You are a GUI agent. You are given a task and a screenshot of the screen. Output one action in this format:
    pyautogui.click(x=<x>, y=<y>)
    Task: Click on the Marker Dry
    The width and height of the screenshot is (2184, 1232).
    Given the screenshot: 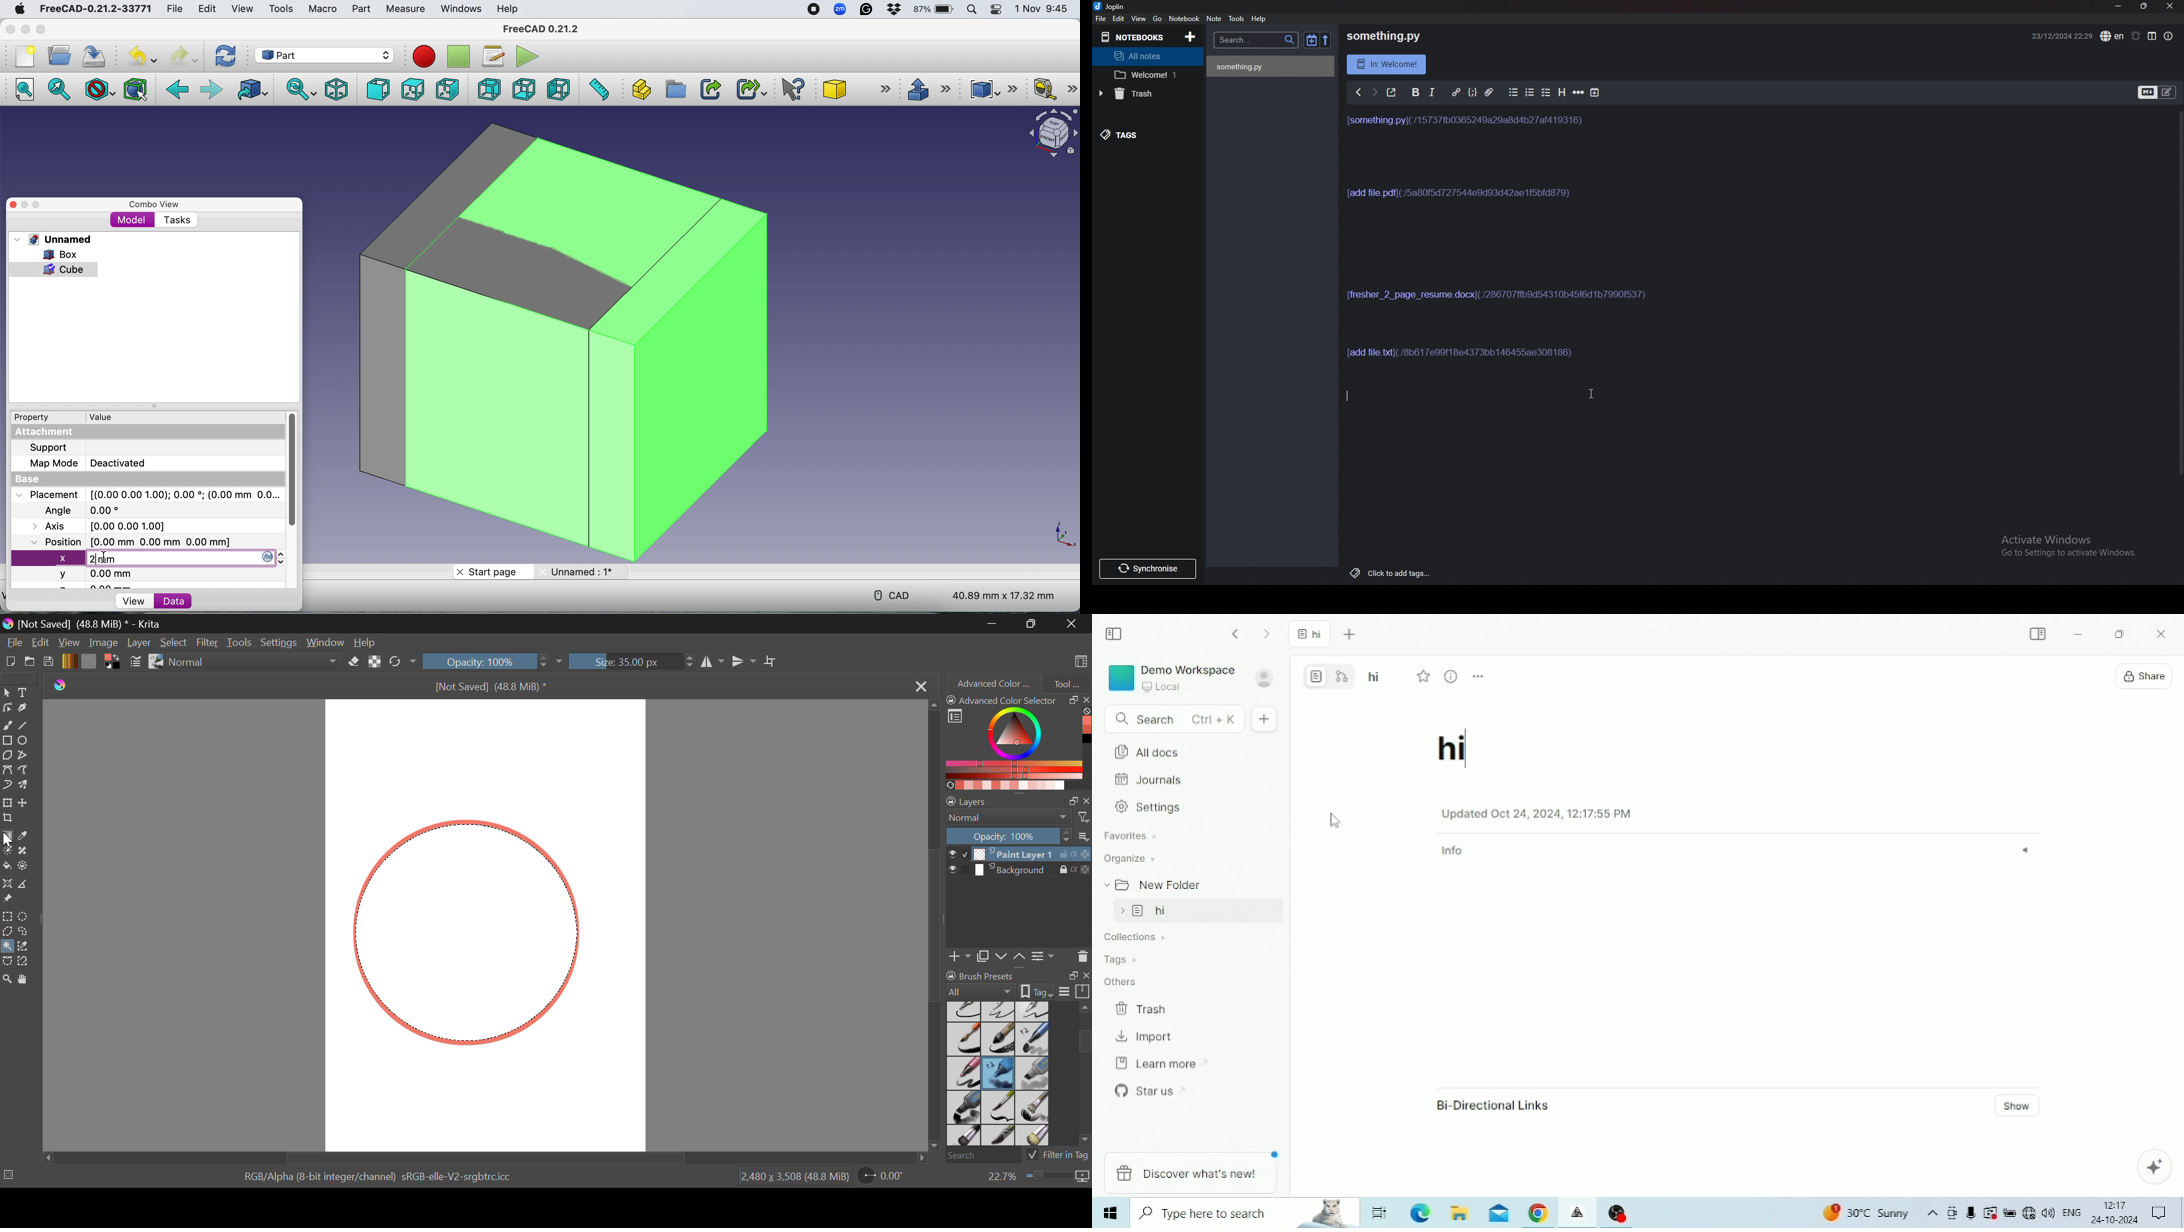 What is the action you would take?
    pyautogui.click(x=999, y=1074)
    